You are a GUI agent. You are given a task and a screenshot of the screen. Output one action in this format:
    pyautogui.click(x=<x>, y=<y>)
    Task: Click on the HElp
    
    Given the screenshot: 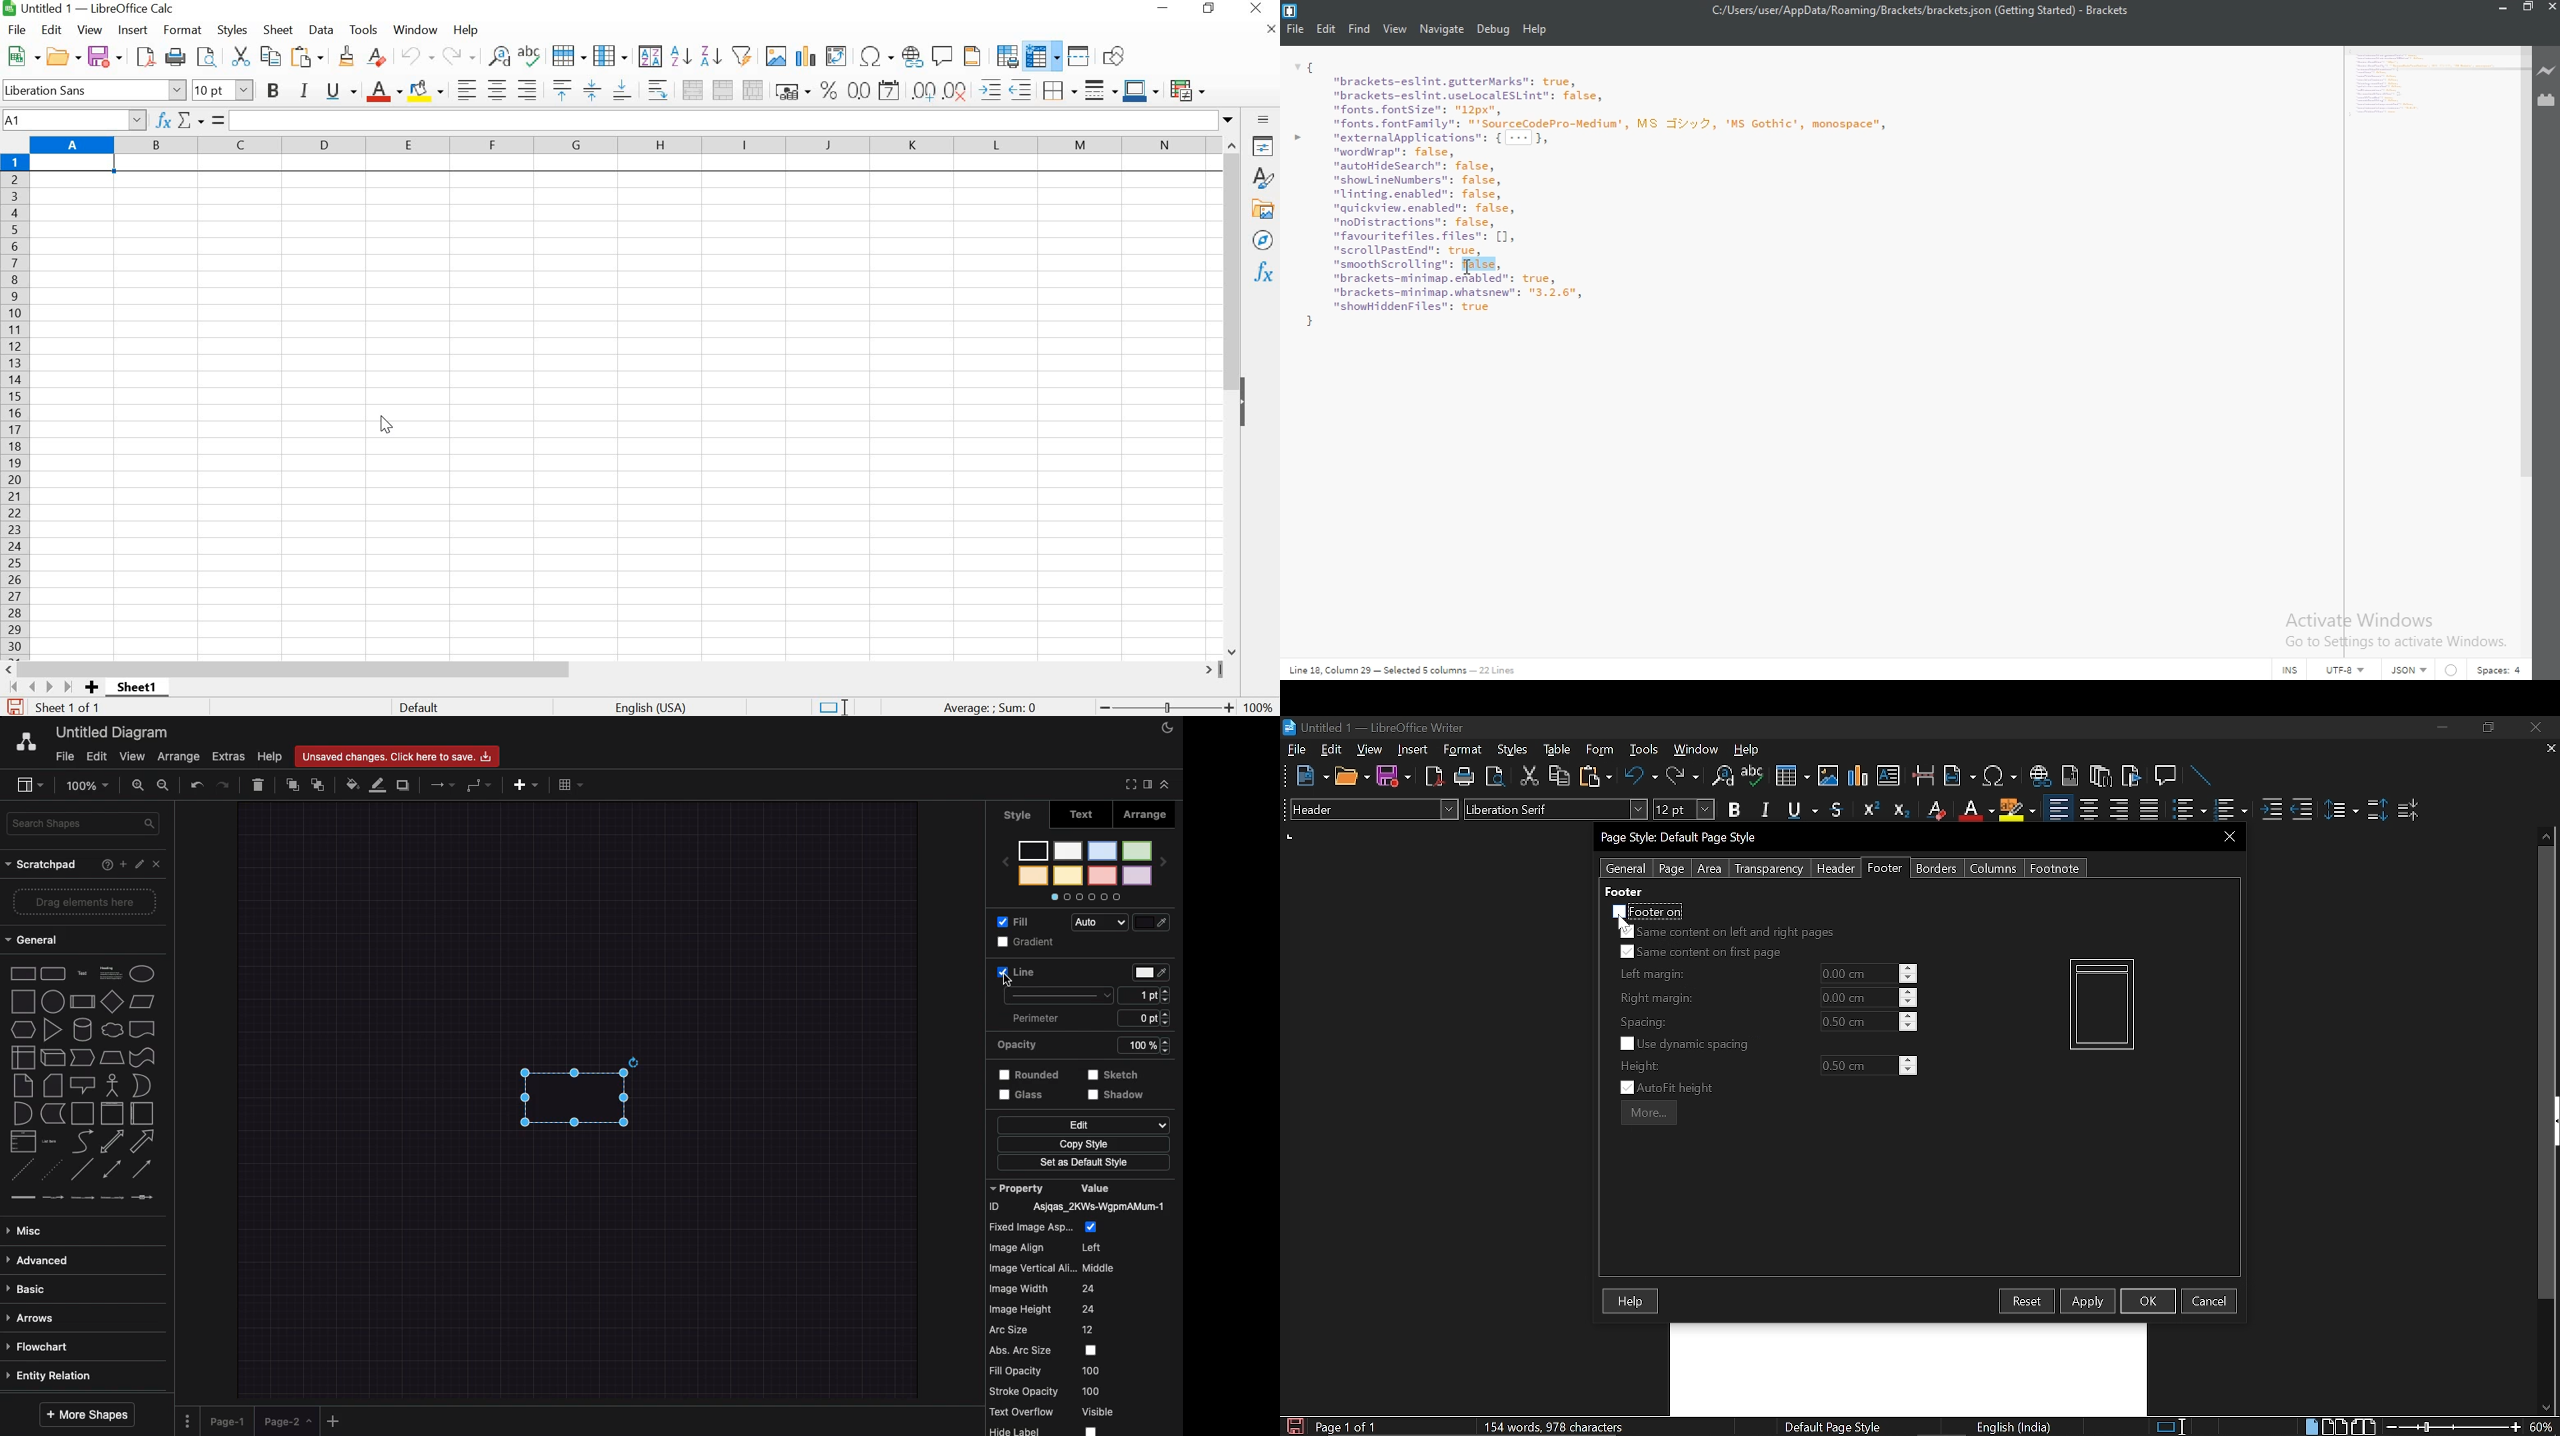 What is the action you would take?
    pyautogui.click(x=1748, y=749)
    